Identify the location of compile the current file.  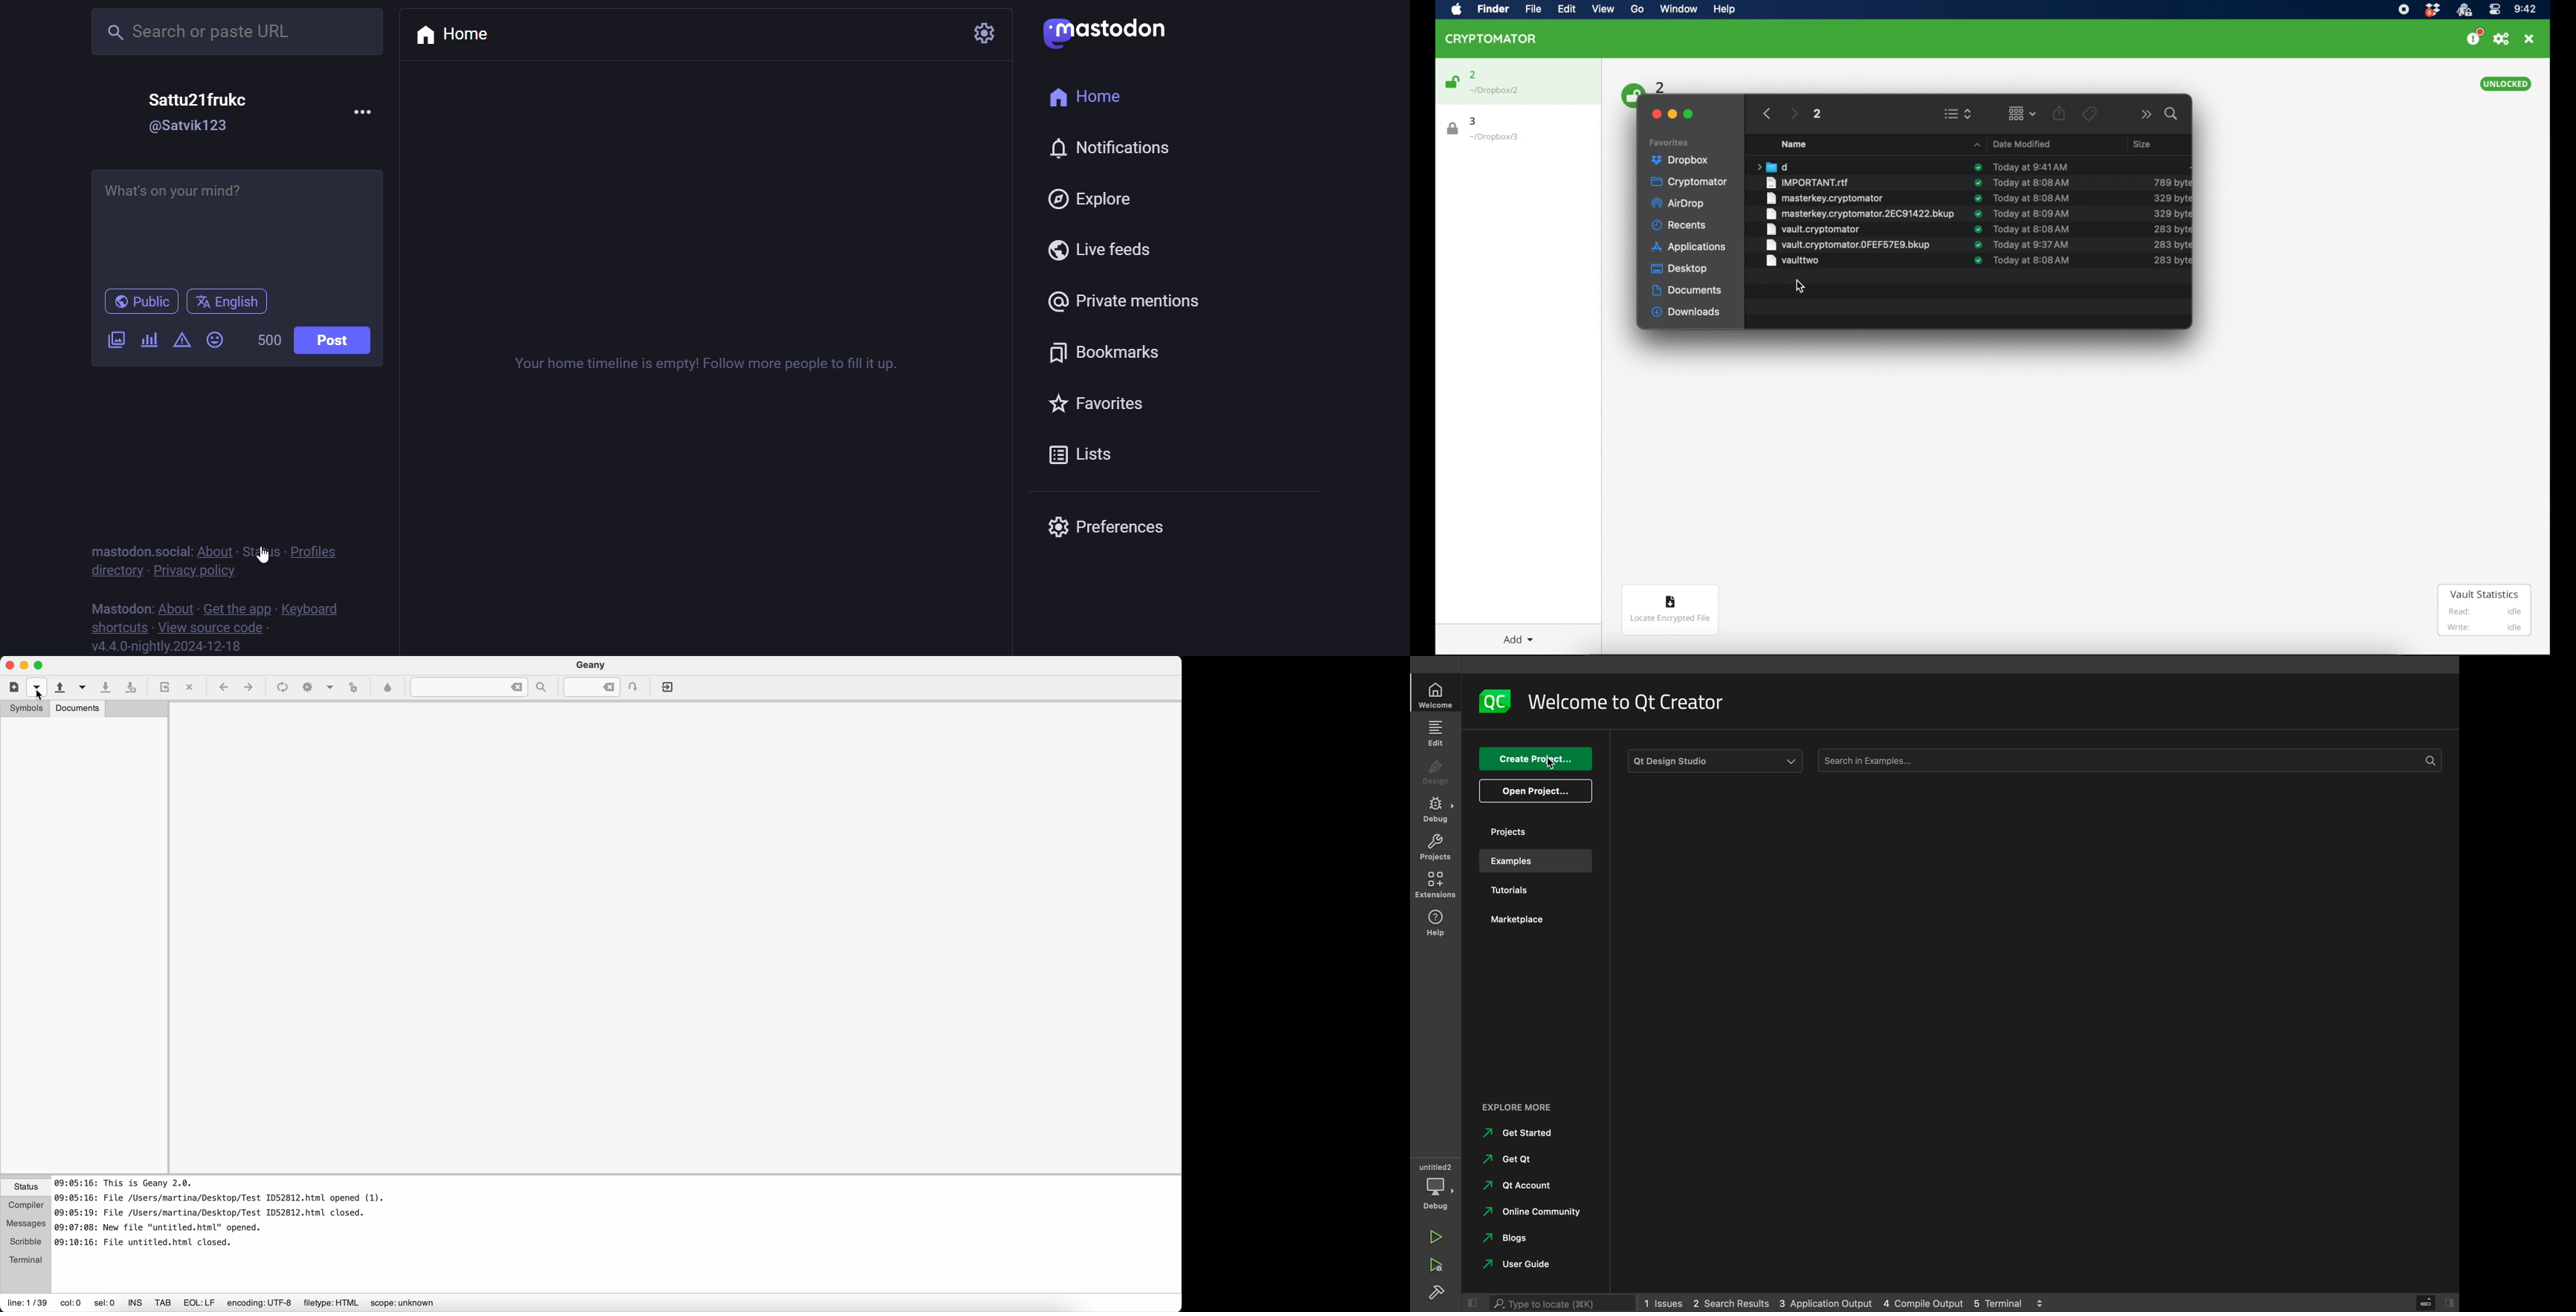
(282, 688).